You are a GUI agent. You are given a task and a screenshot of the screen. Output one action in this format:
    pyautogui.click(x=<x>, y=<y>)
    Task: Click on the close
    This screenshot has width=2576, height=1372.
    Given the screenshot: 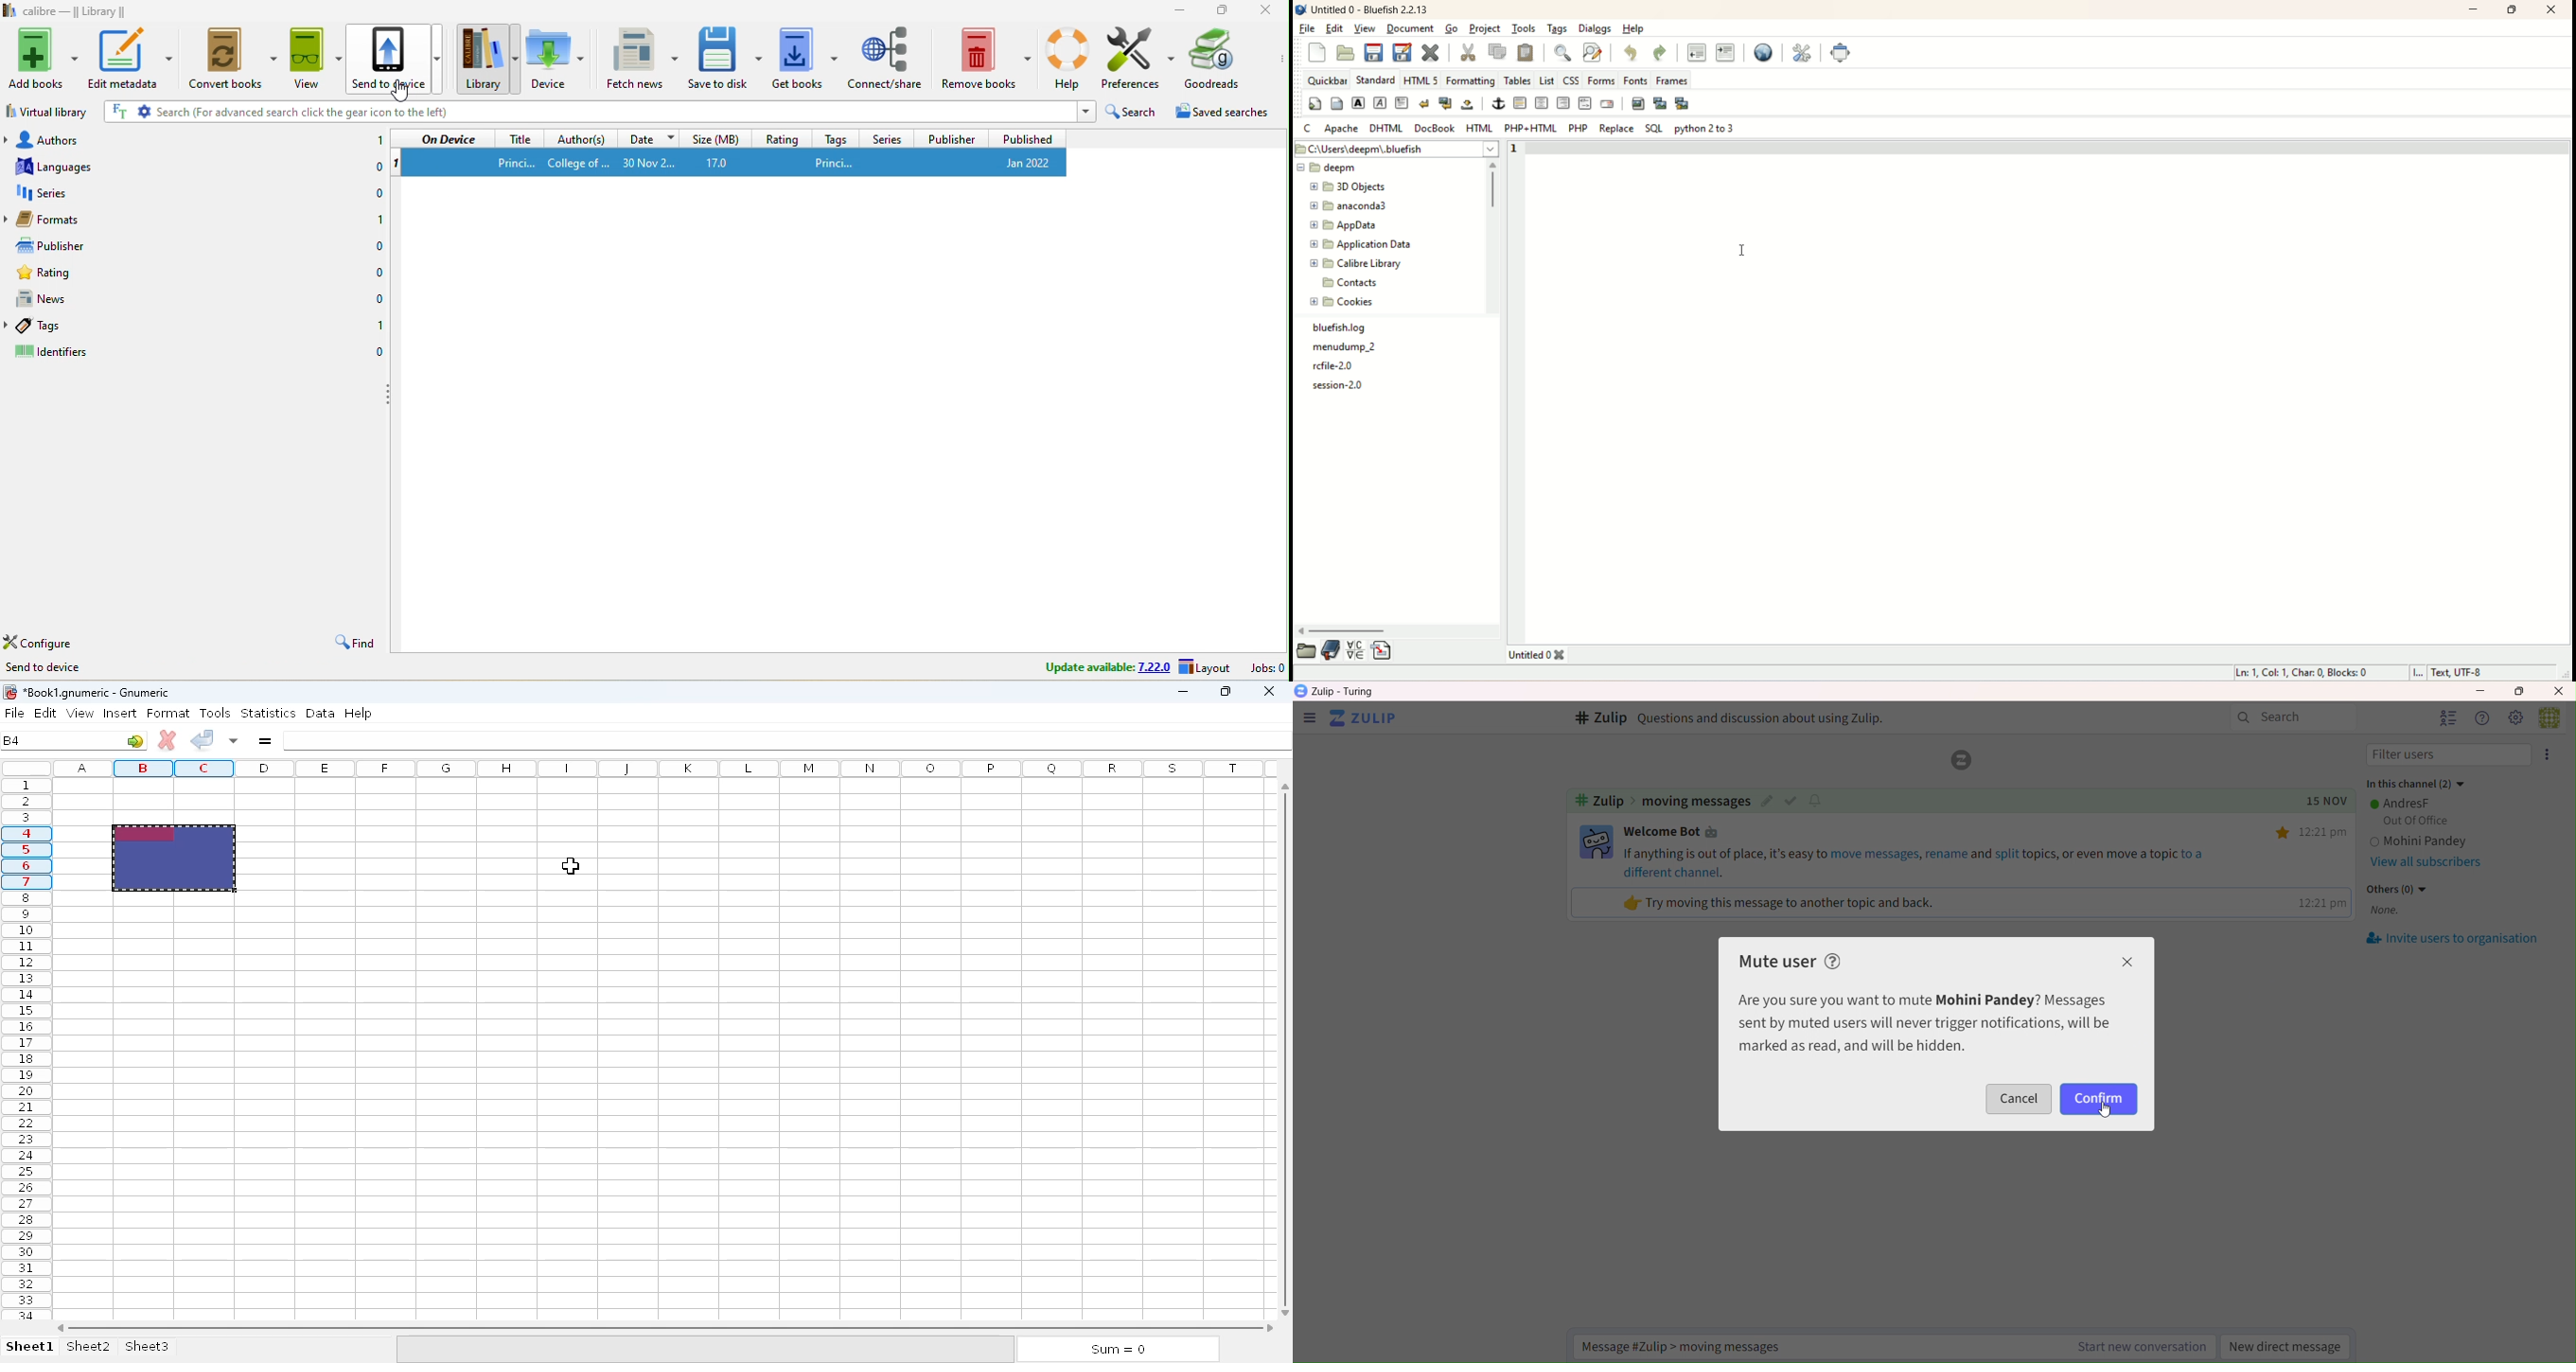 What is the action you would take?
    pyautogui.click(x=1269, y=698)
    